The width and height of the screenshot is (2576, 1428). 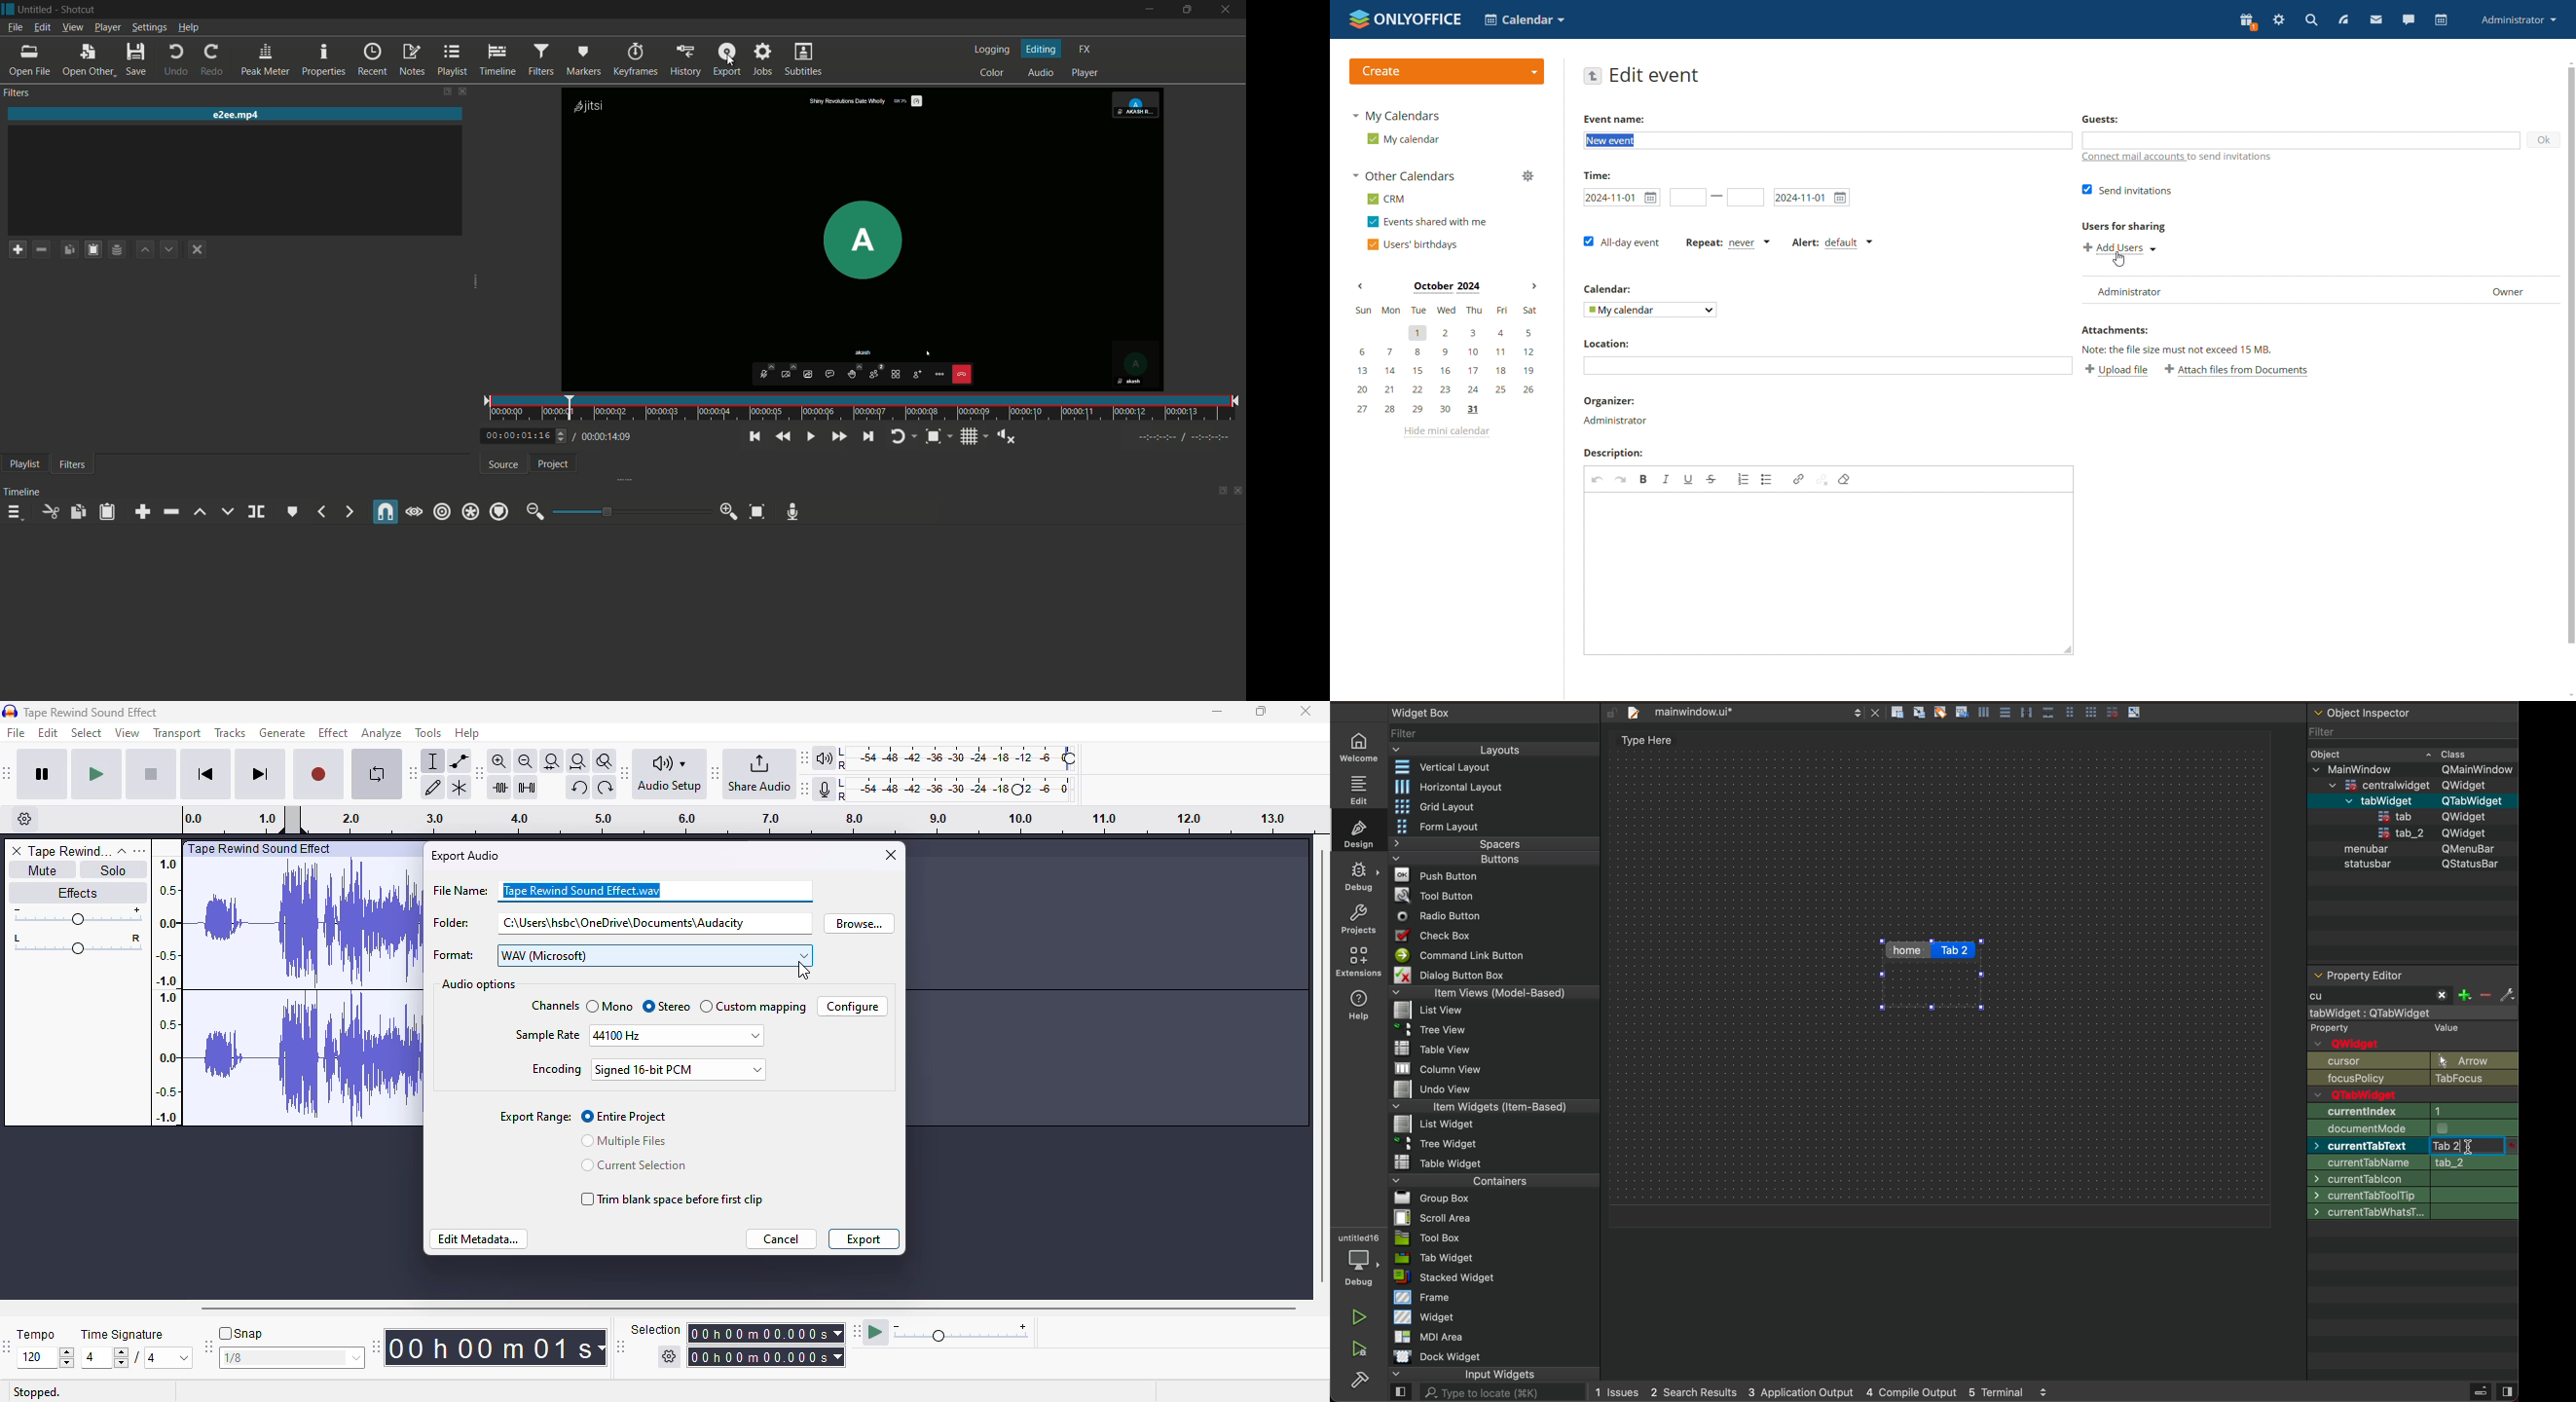 What do you see at coordinates (36, 9) in the screenshot?
I see `project name` at bounding box center [36, 9].